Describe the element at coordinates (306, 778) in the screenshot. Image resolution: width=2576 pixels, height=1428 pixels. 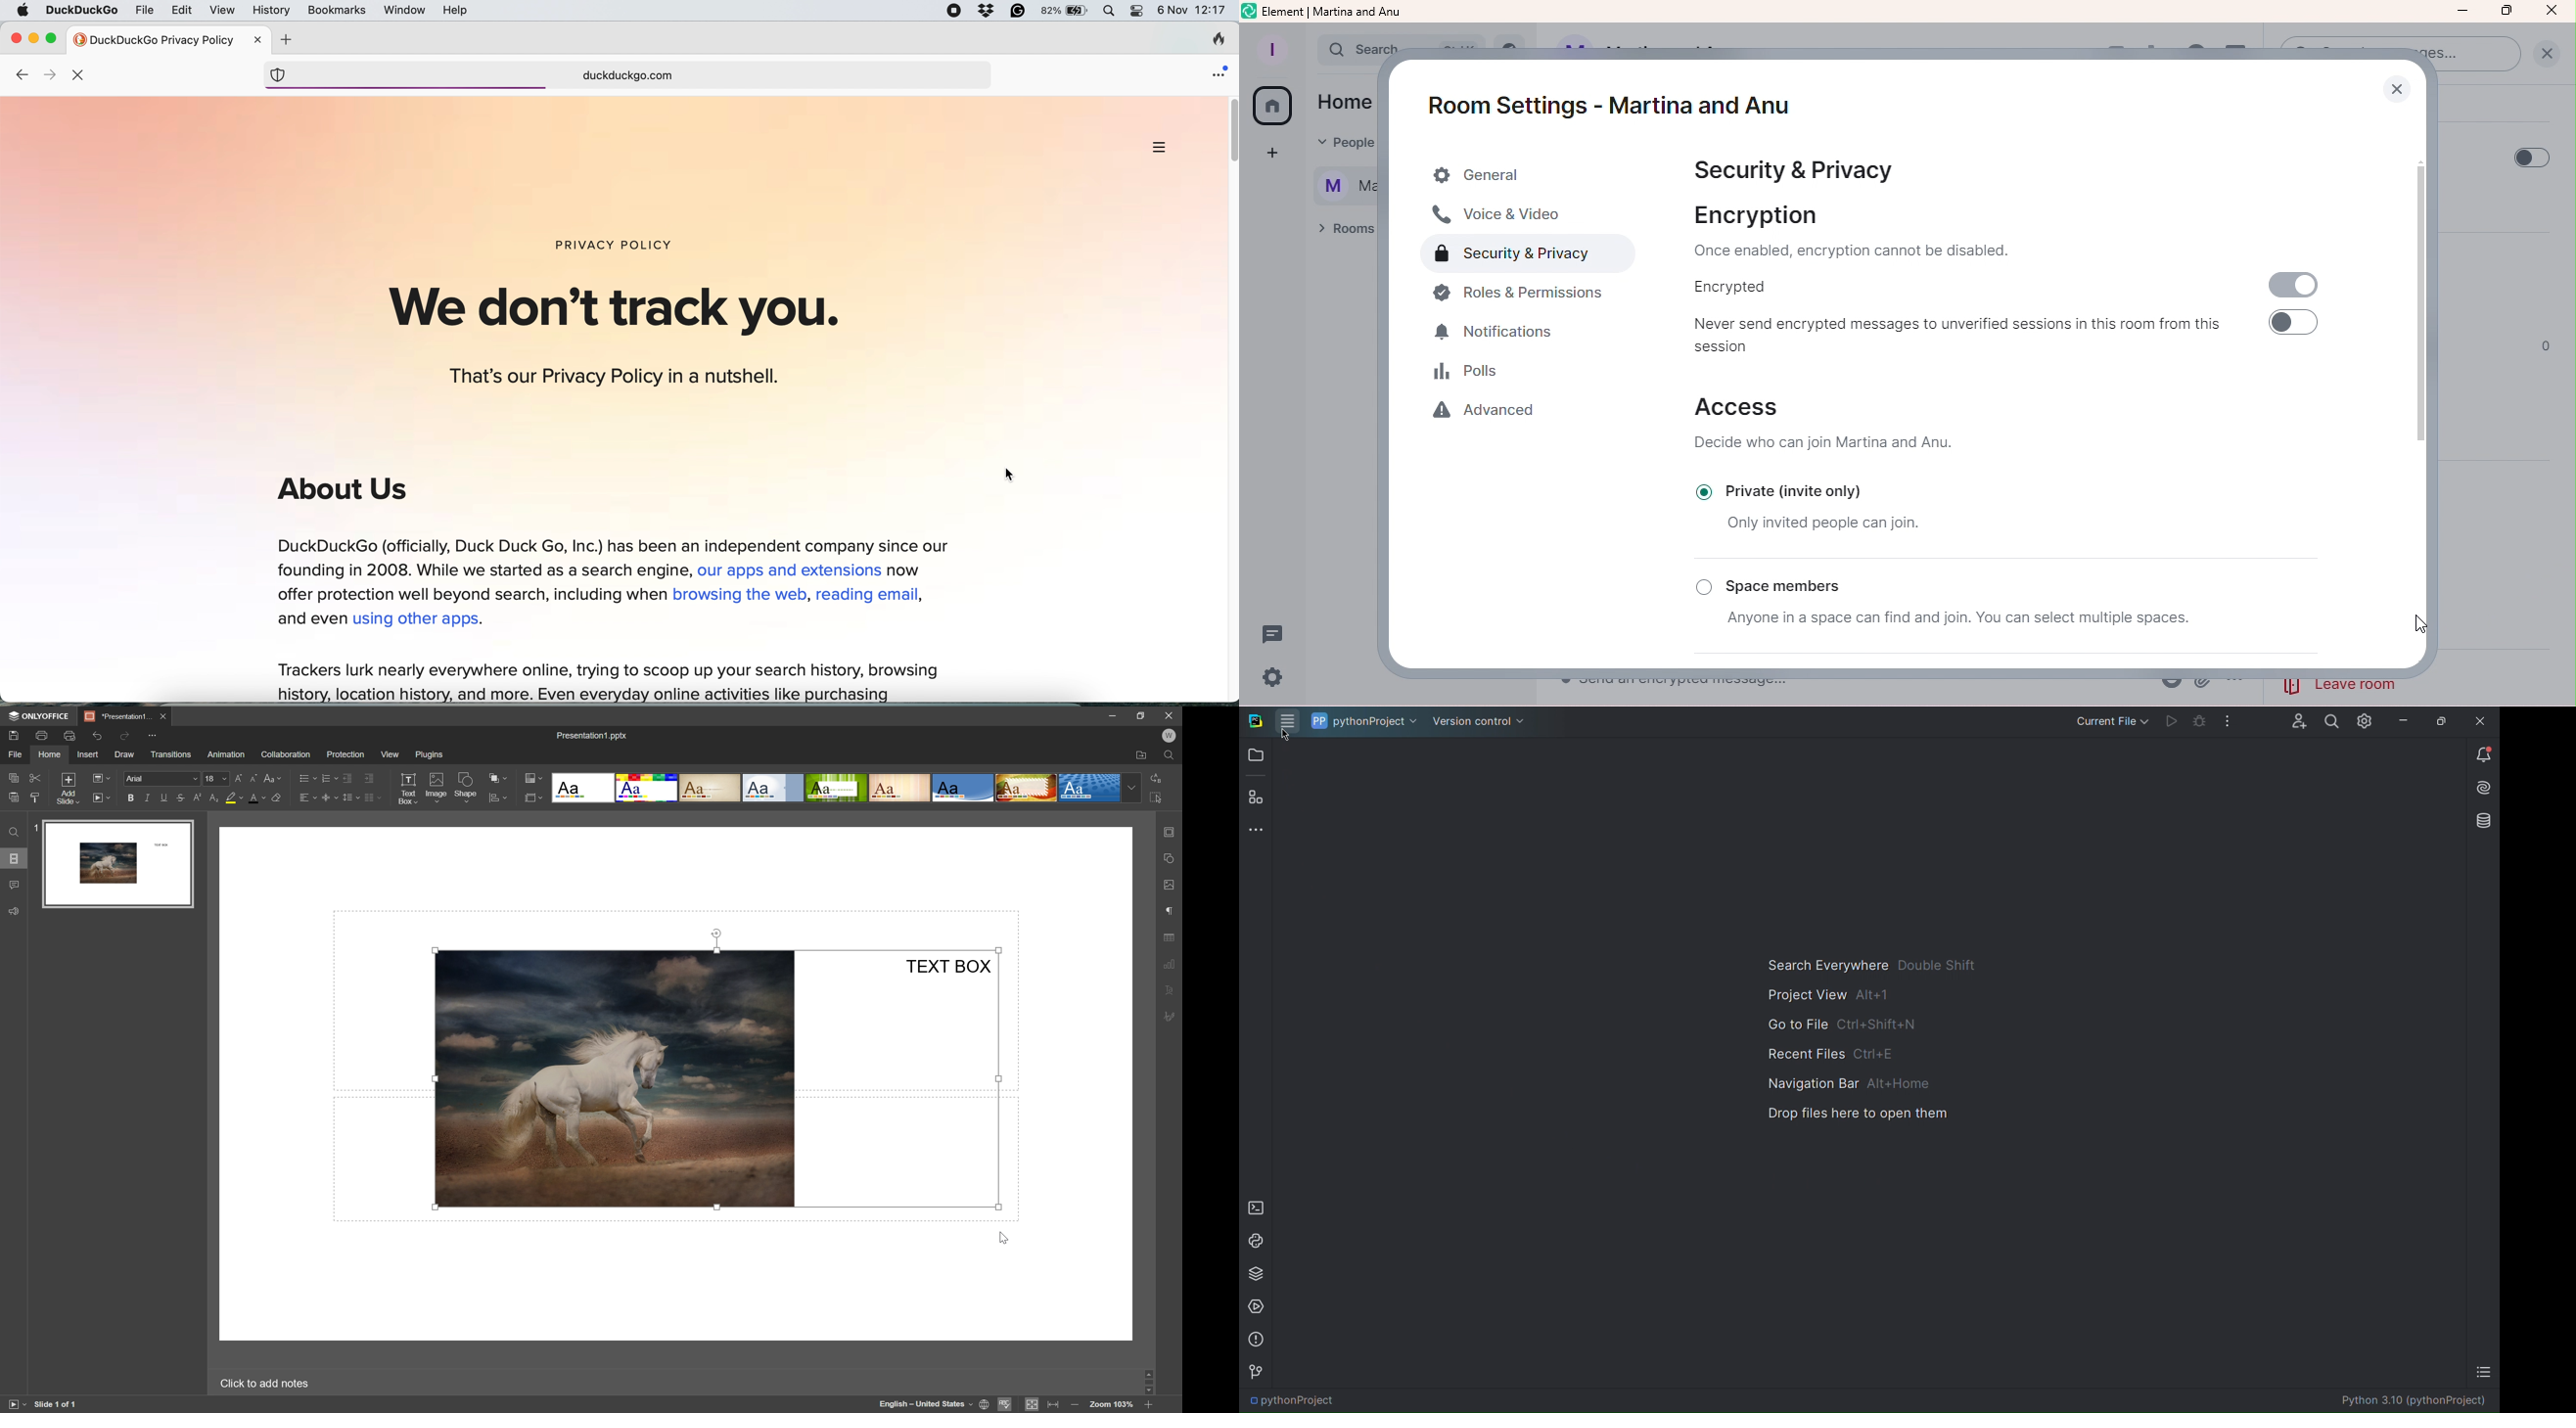
I see `bullets` at that location.